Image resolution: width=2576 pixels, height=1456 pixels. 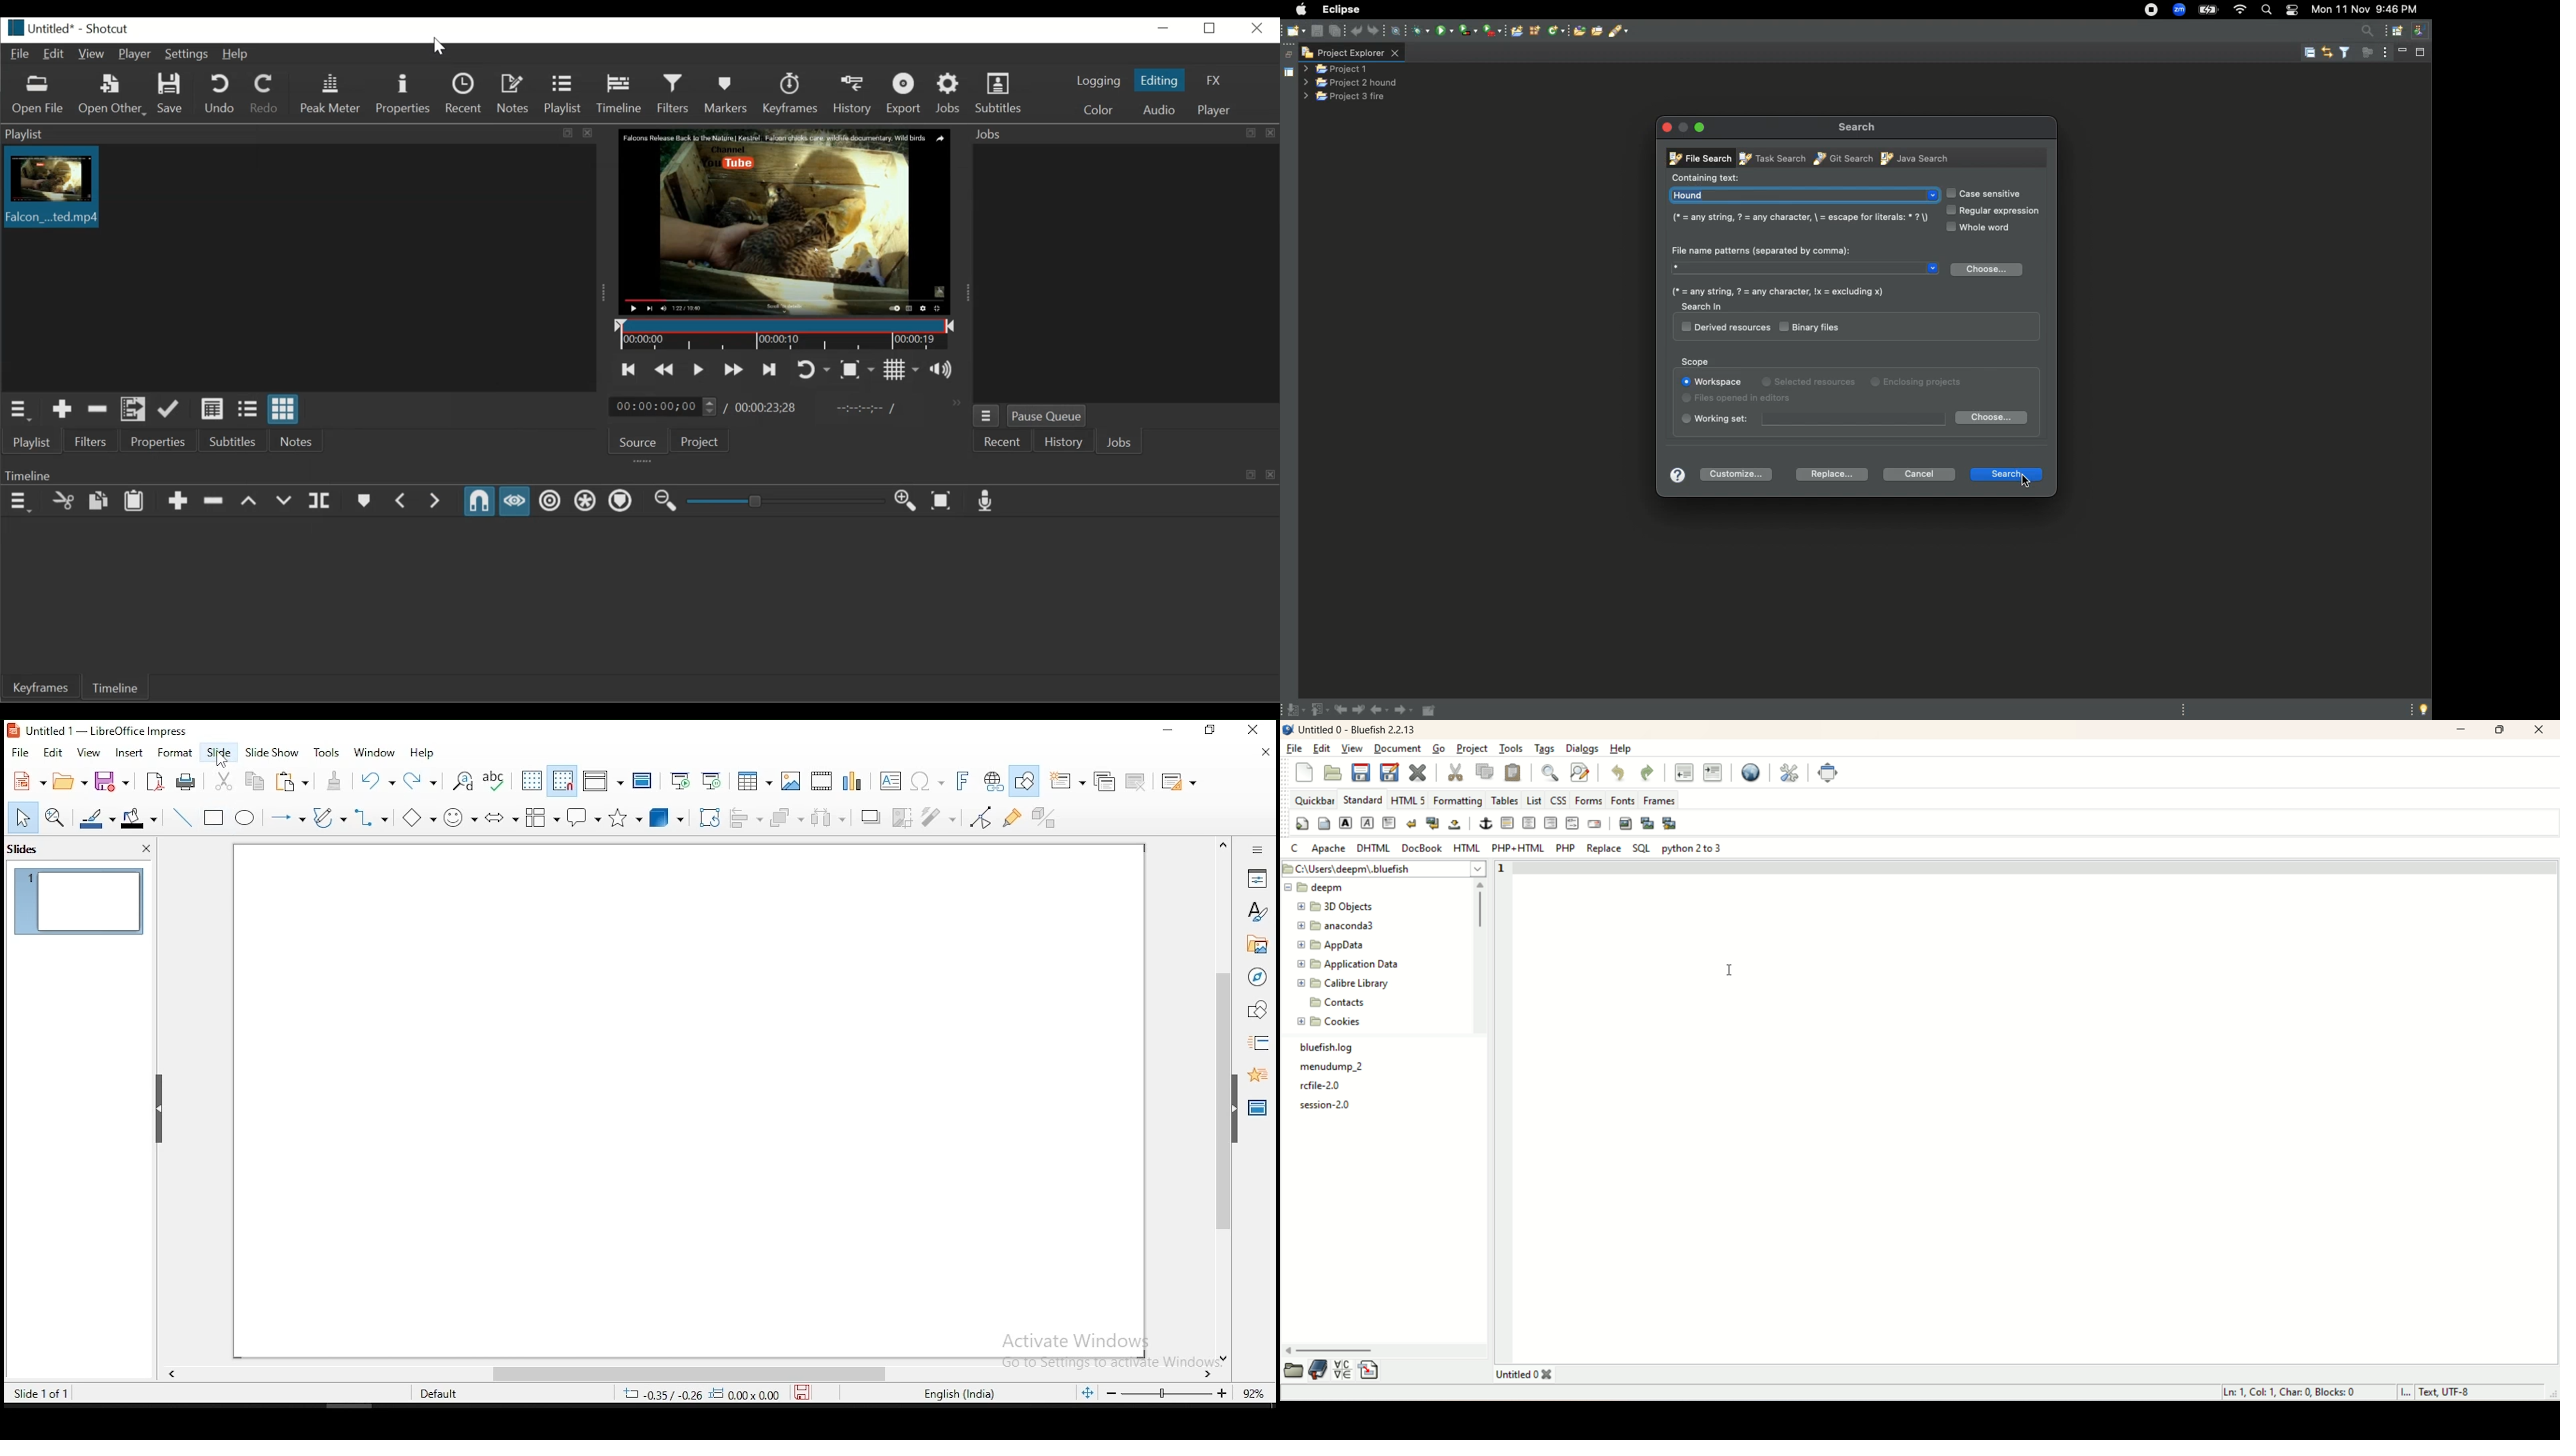 I want to click on horizontal rule, so click(x=1507, y=823).